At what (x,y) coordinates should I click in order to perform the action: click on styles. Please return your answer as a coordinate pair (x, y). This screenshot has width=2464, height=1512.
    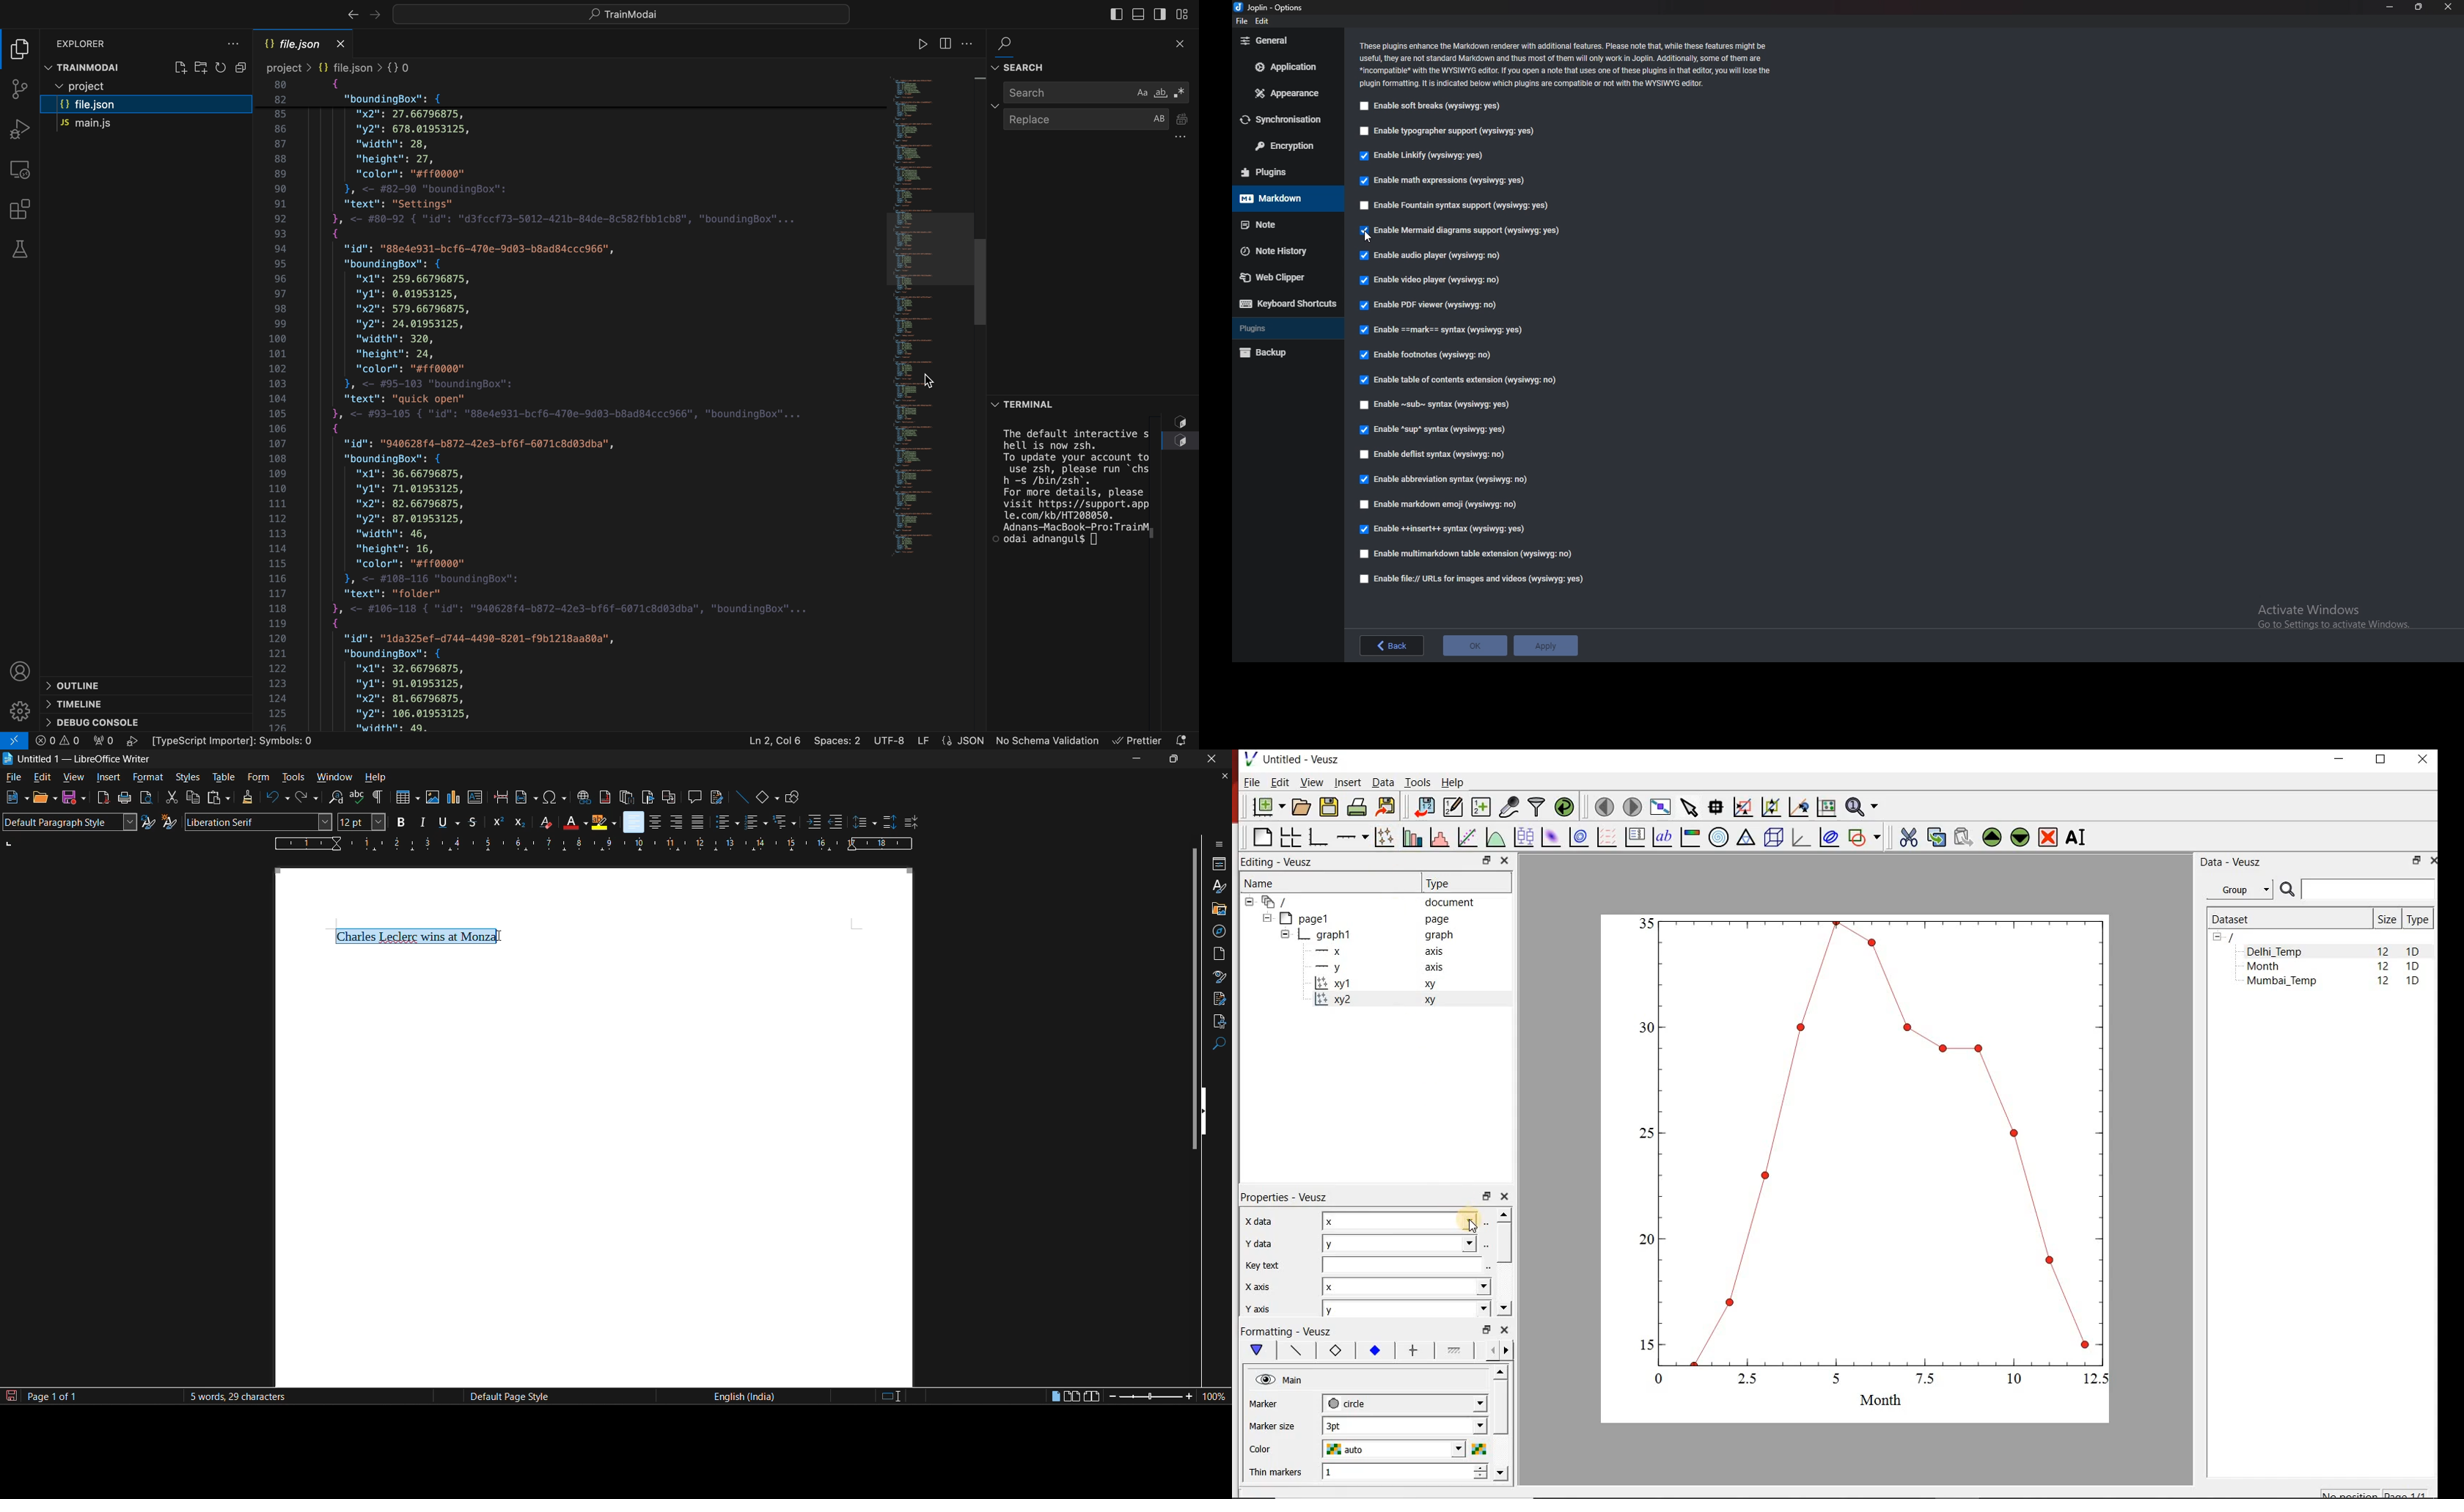
    Looking at the image, I should click on (1217, 886).